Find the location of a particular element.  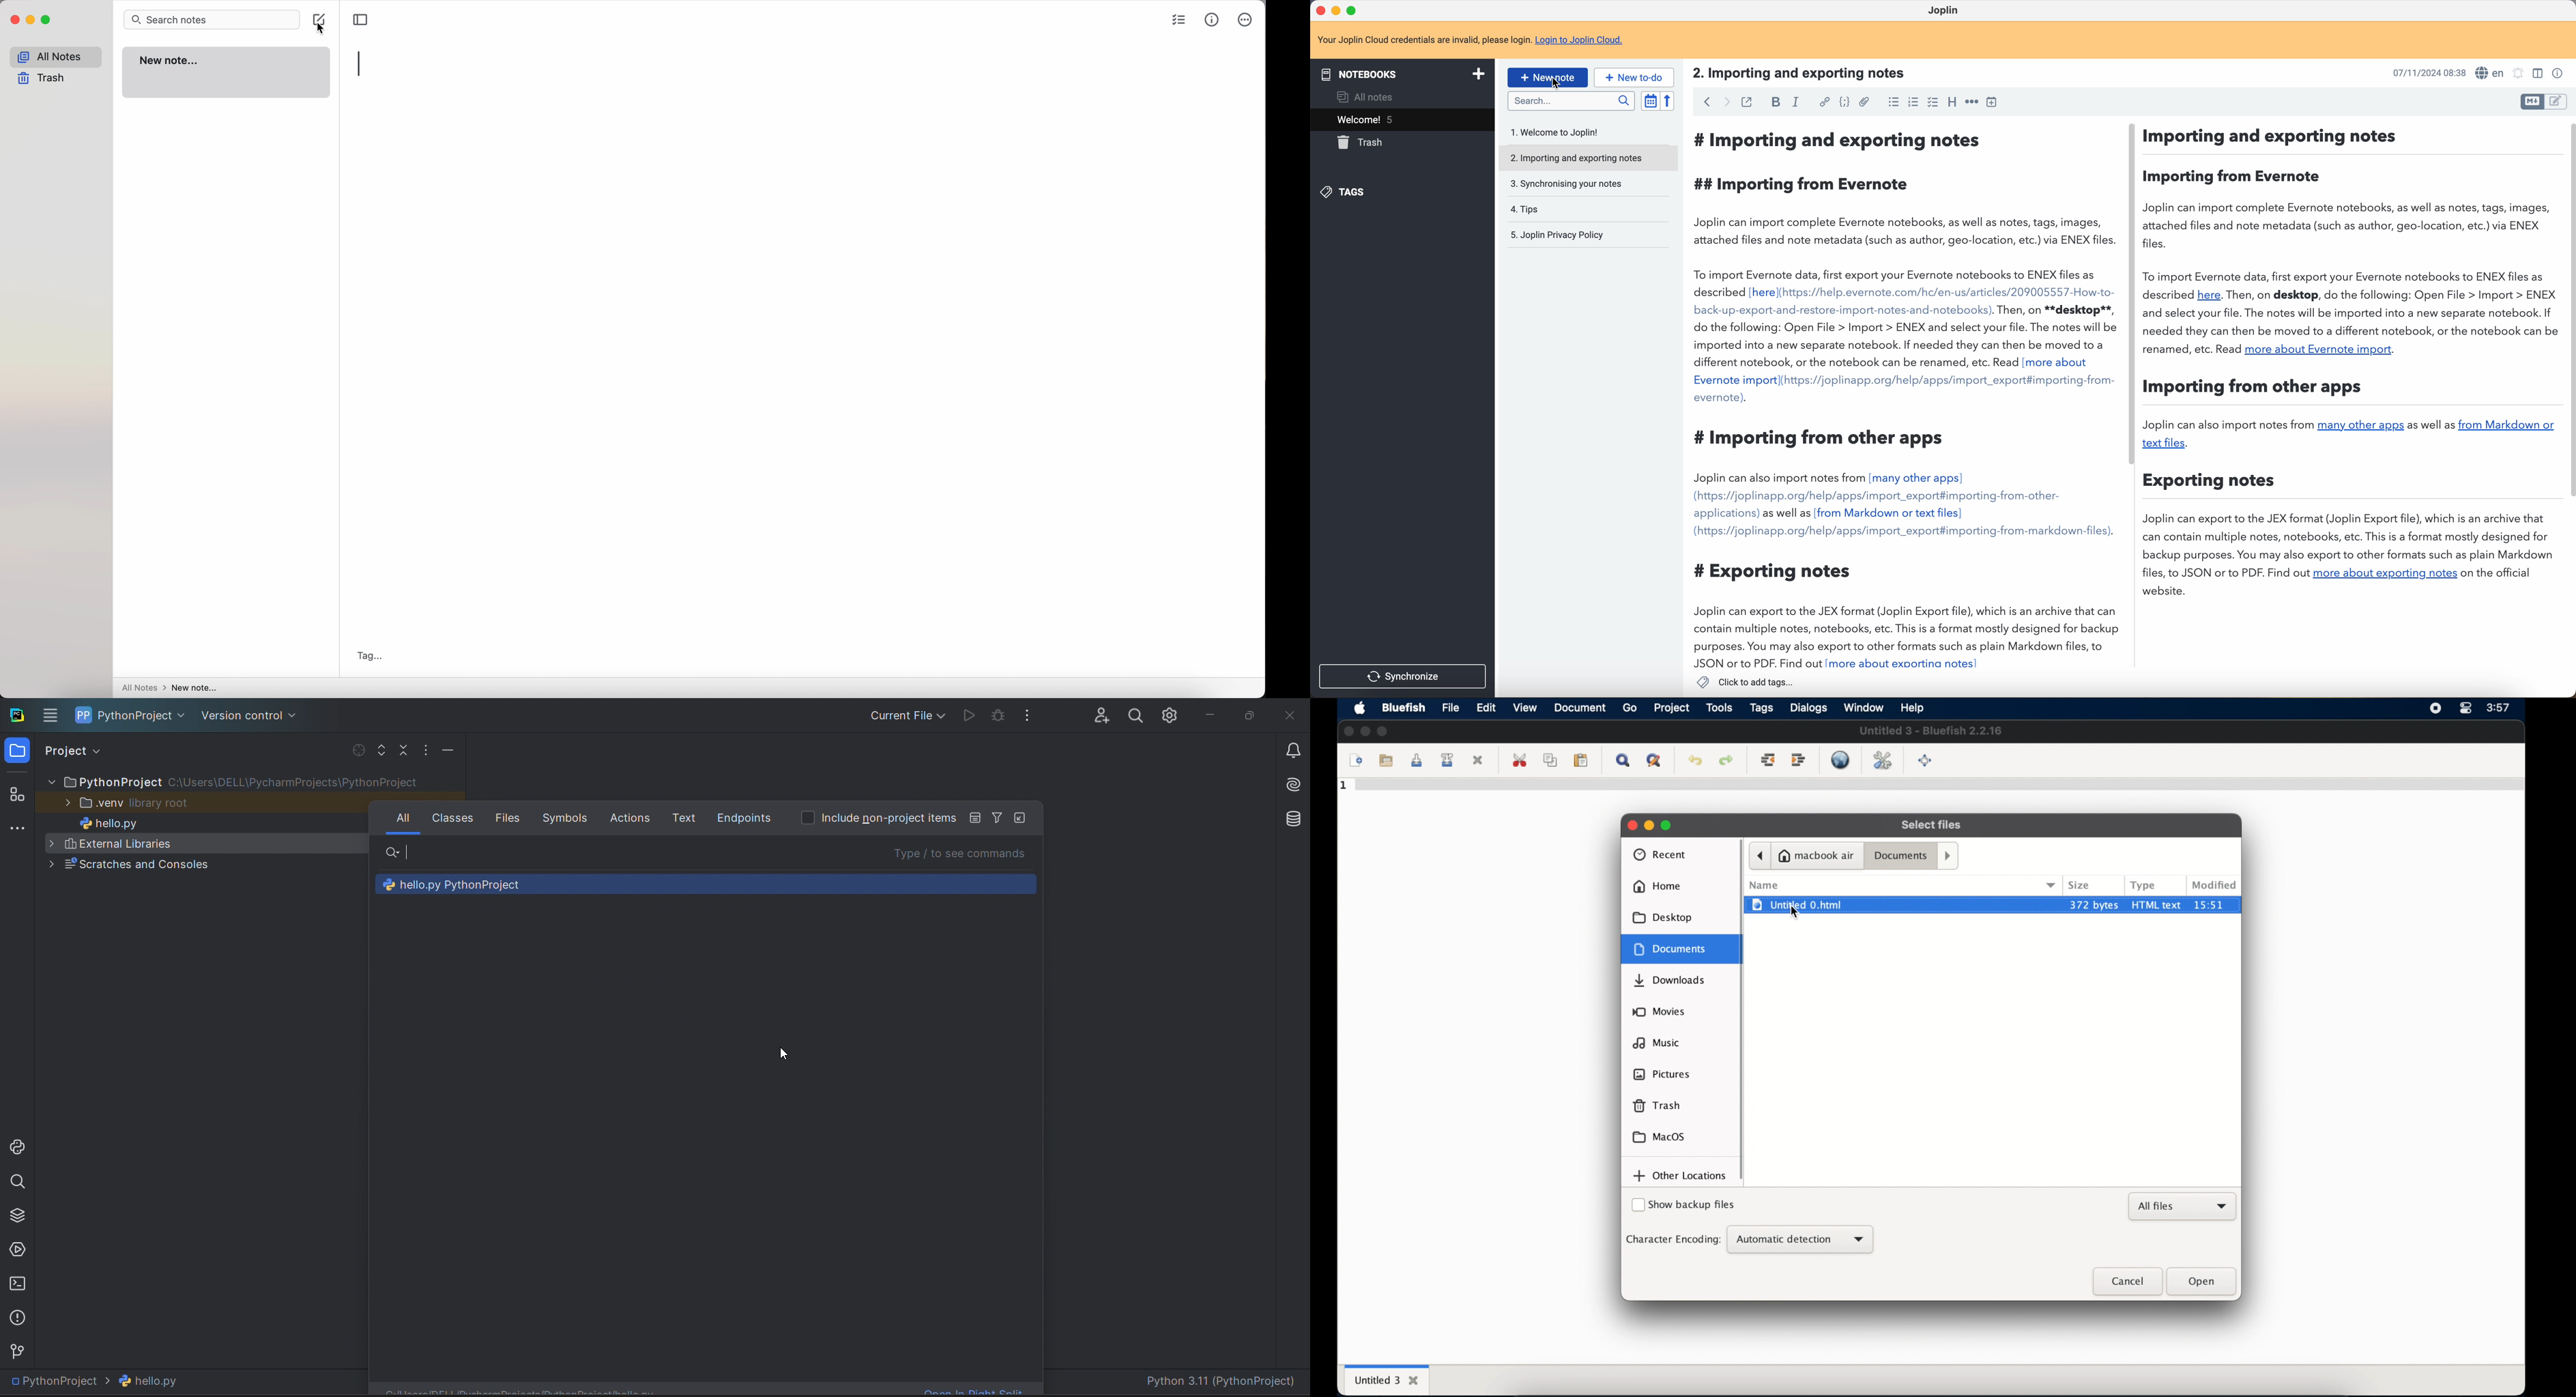

importing and exporting notes is located at coordinates (1576, 158).